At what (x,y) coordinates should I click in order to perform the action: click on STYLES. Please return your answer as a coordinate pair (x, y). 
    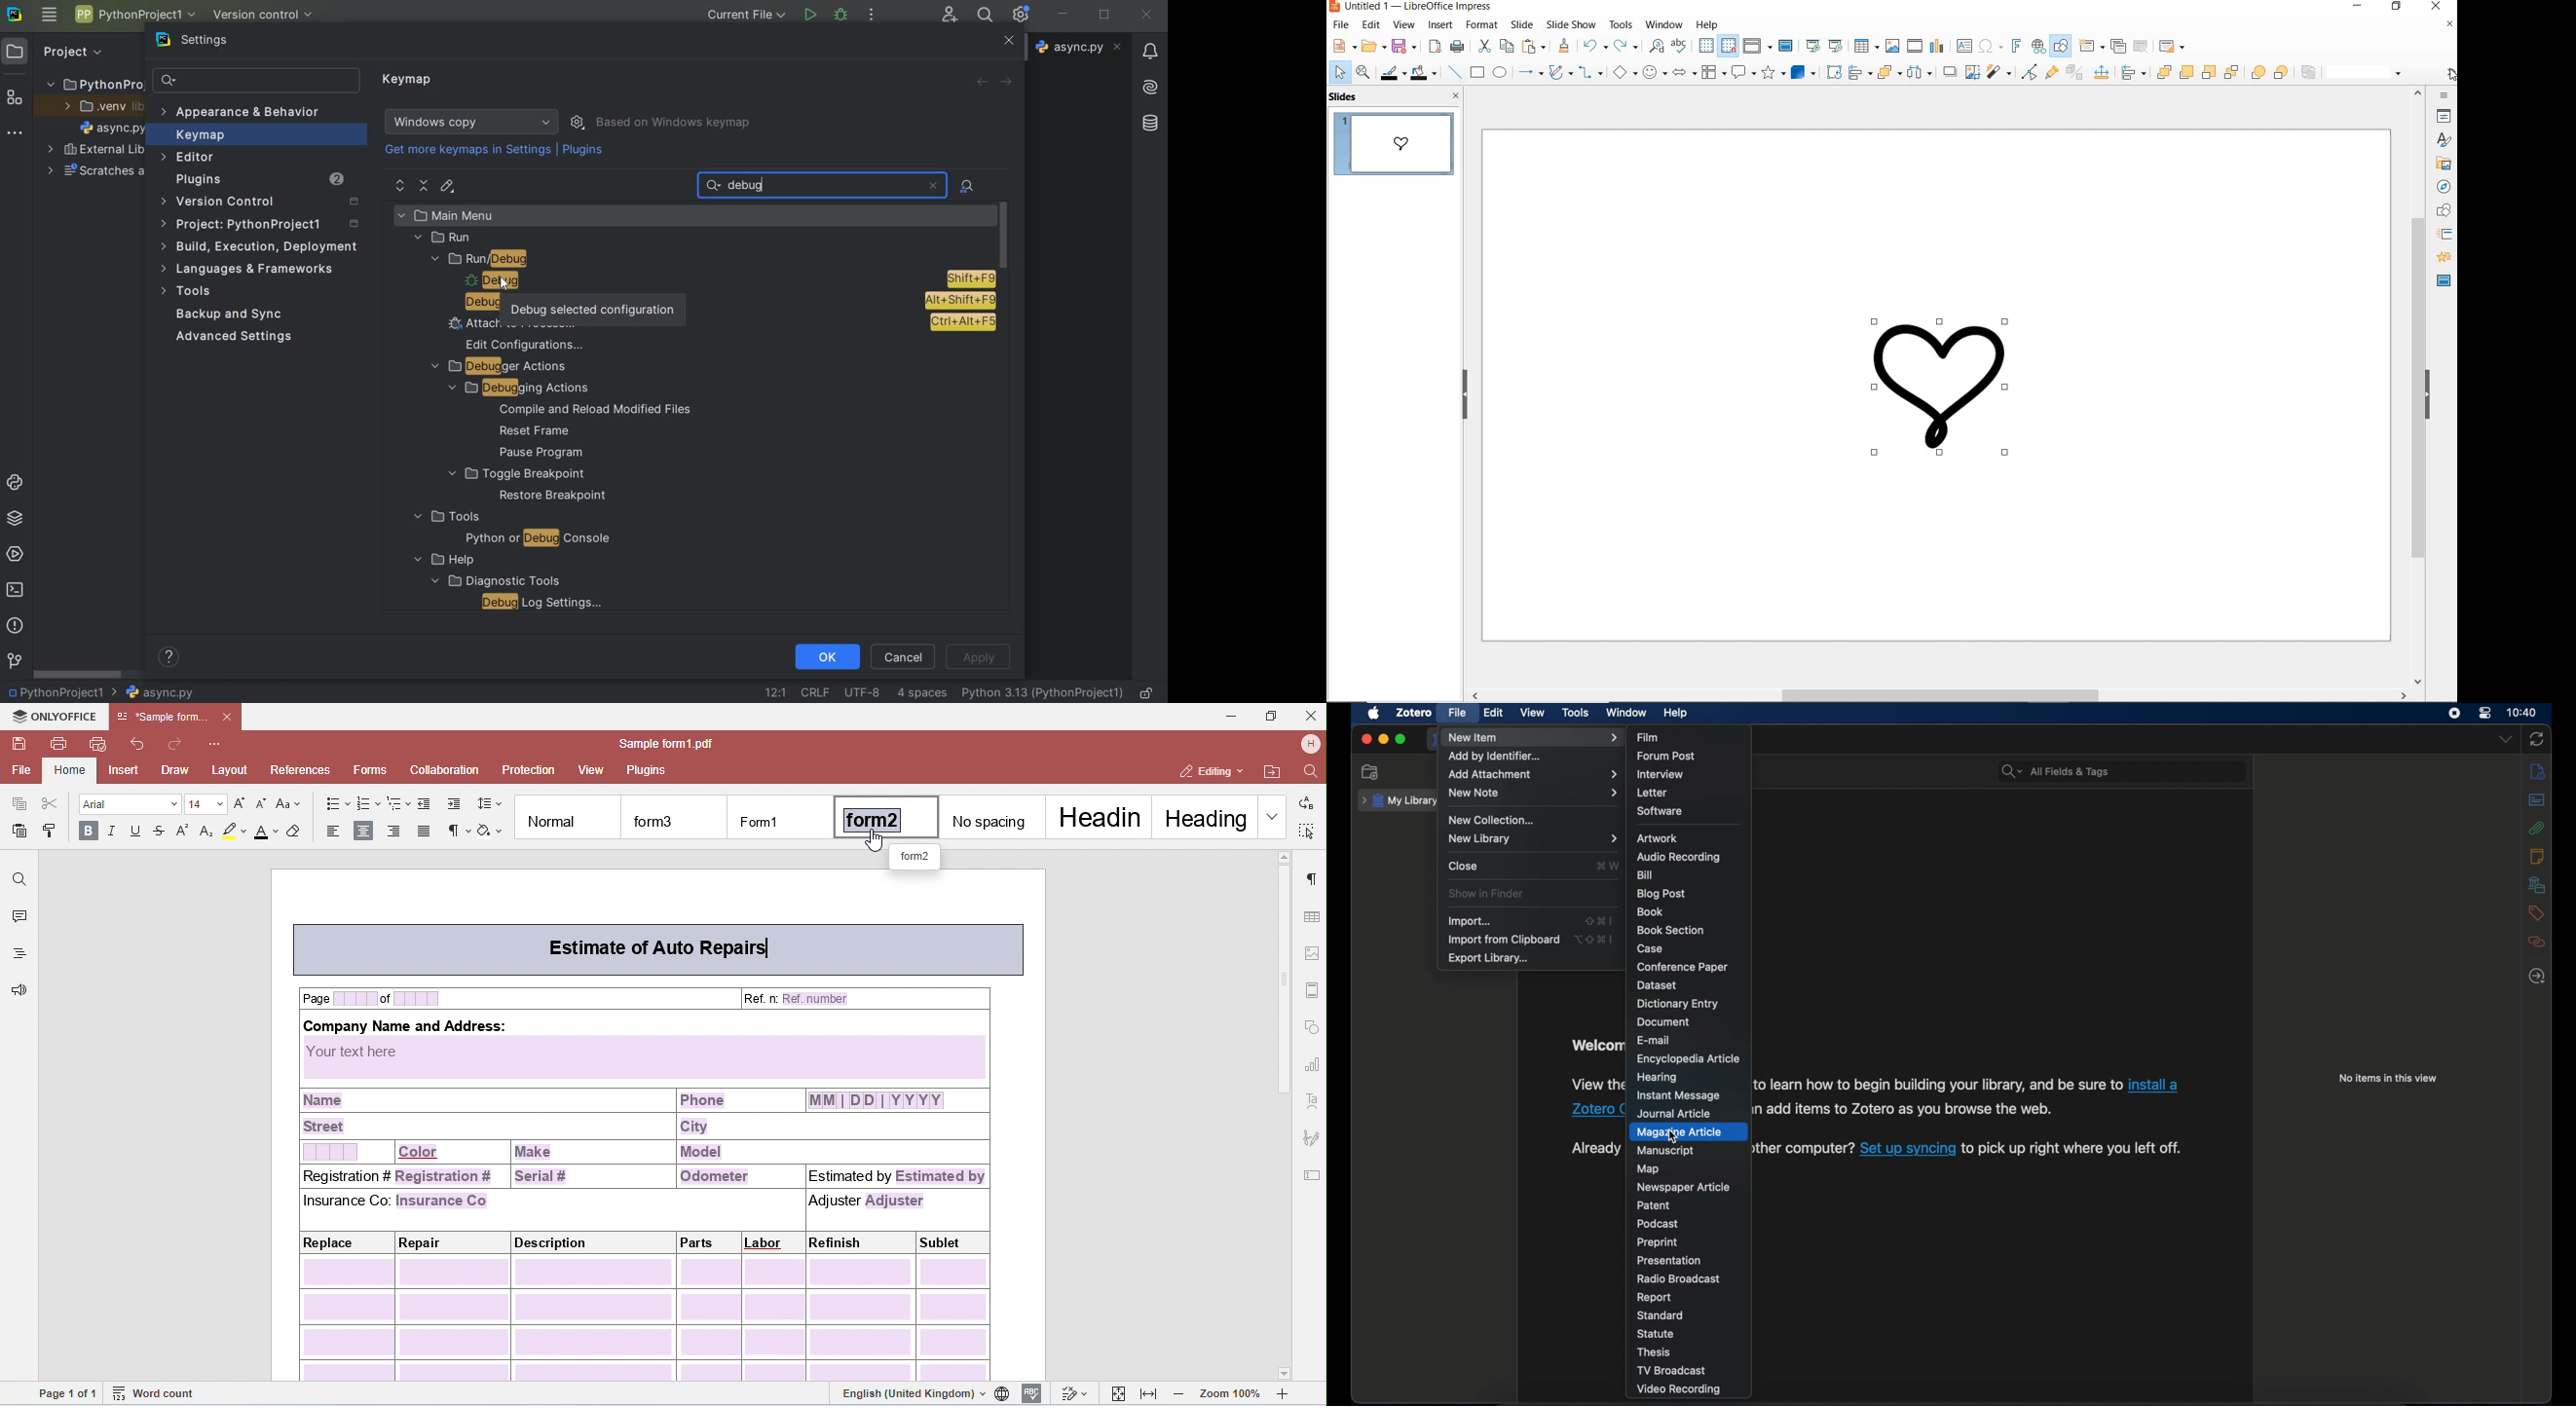
    Looking at the image, I should click on (2445, 141).